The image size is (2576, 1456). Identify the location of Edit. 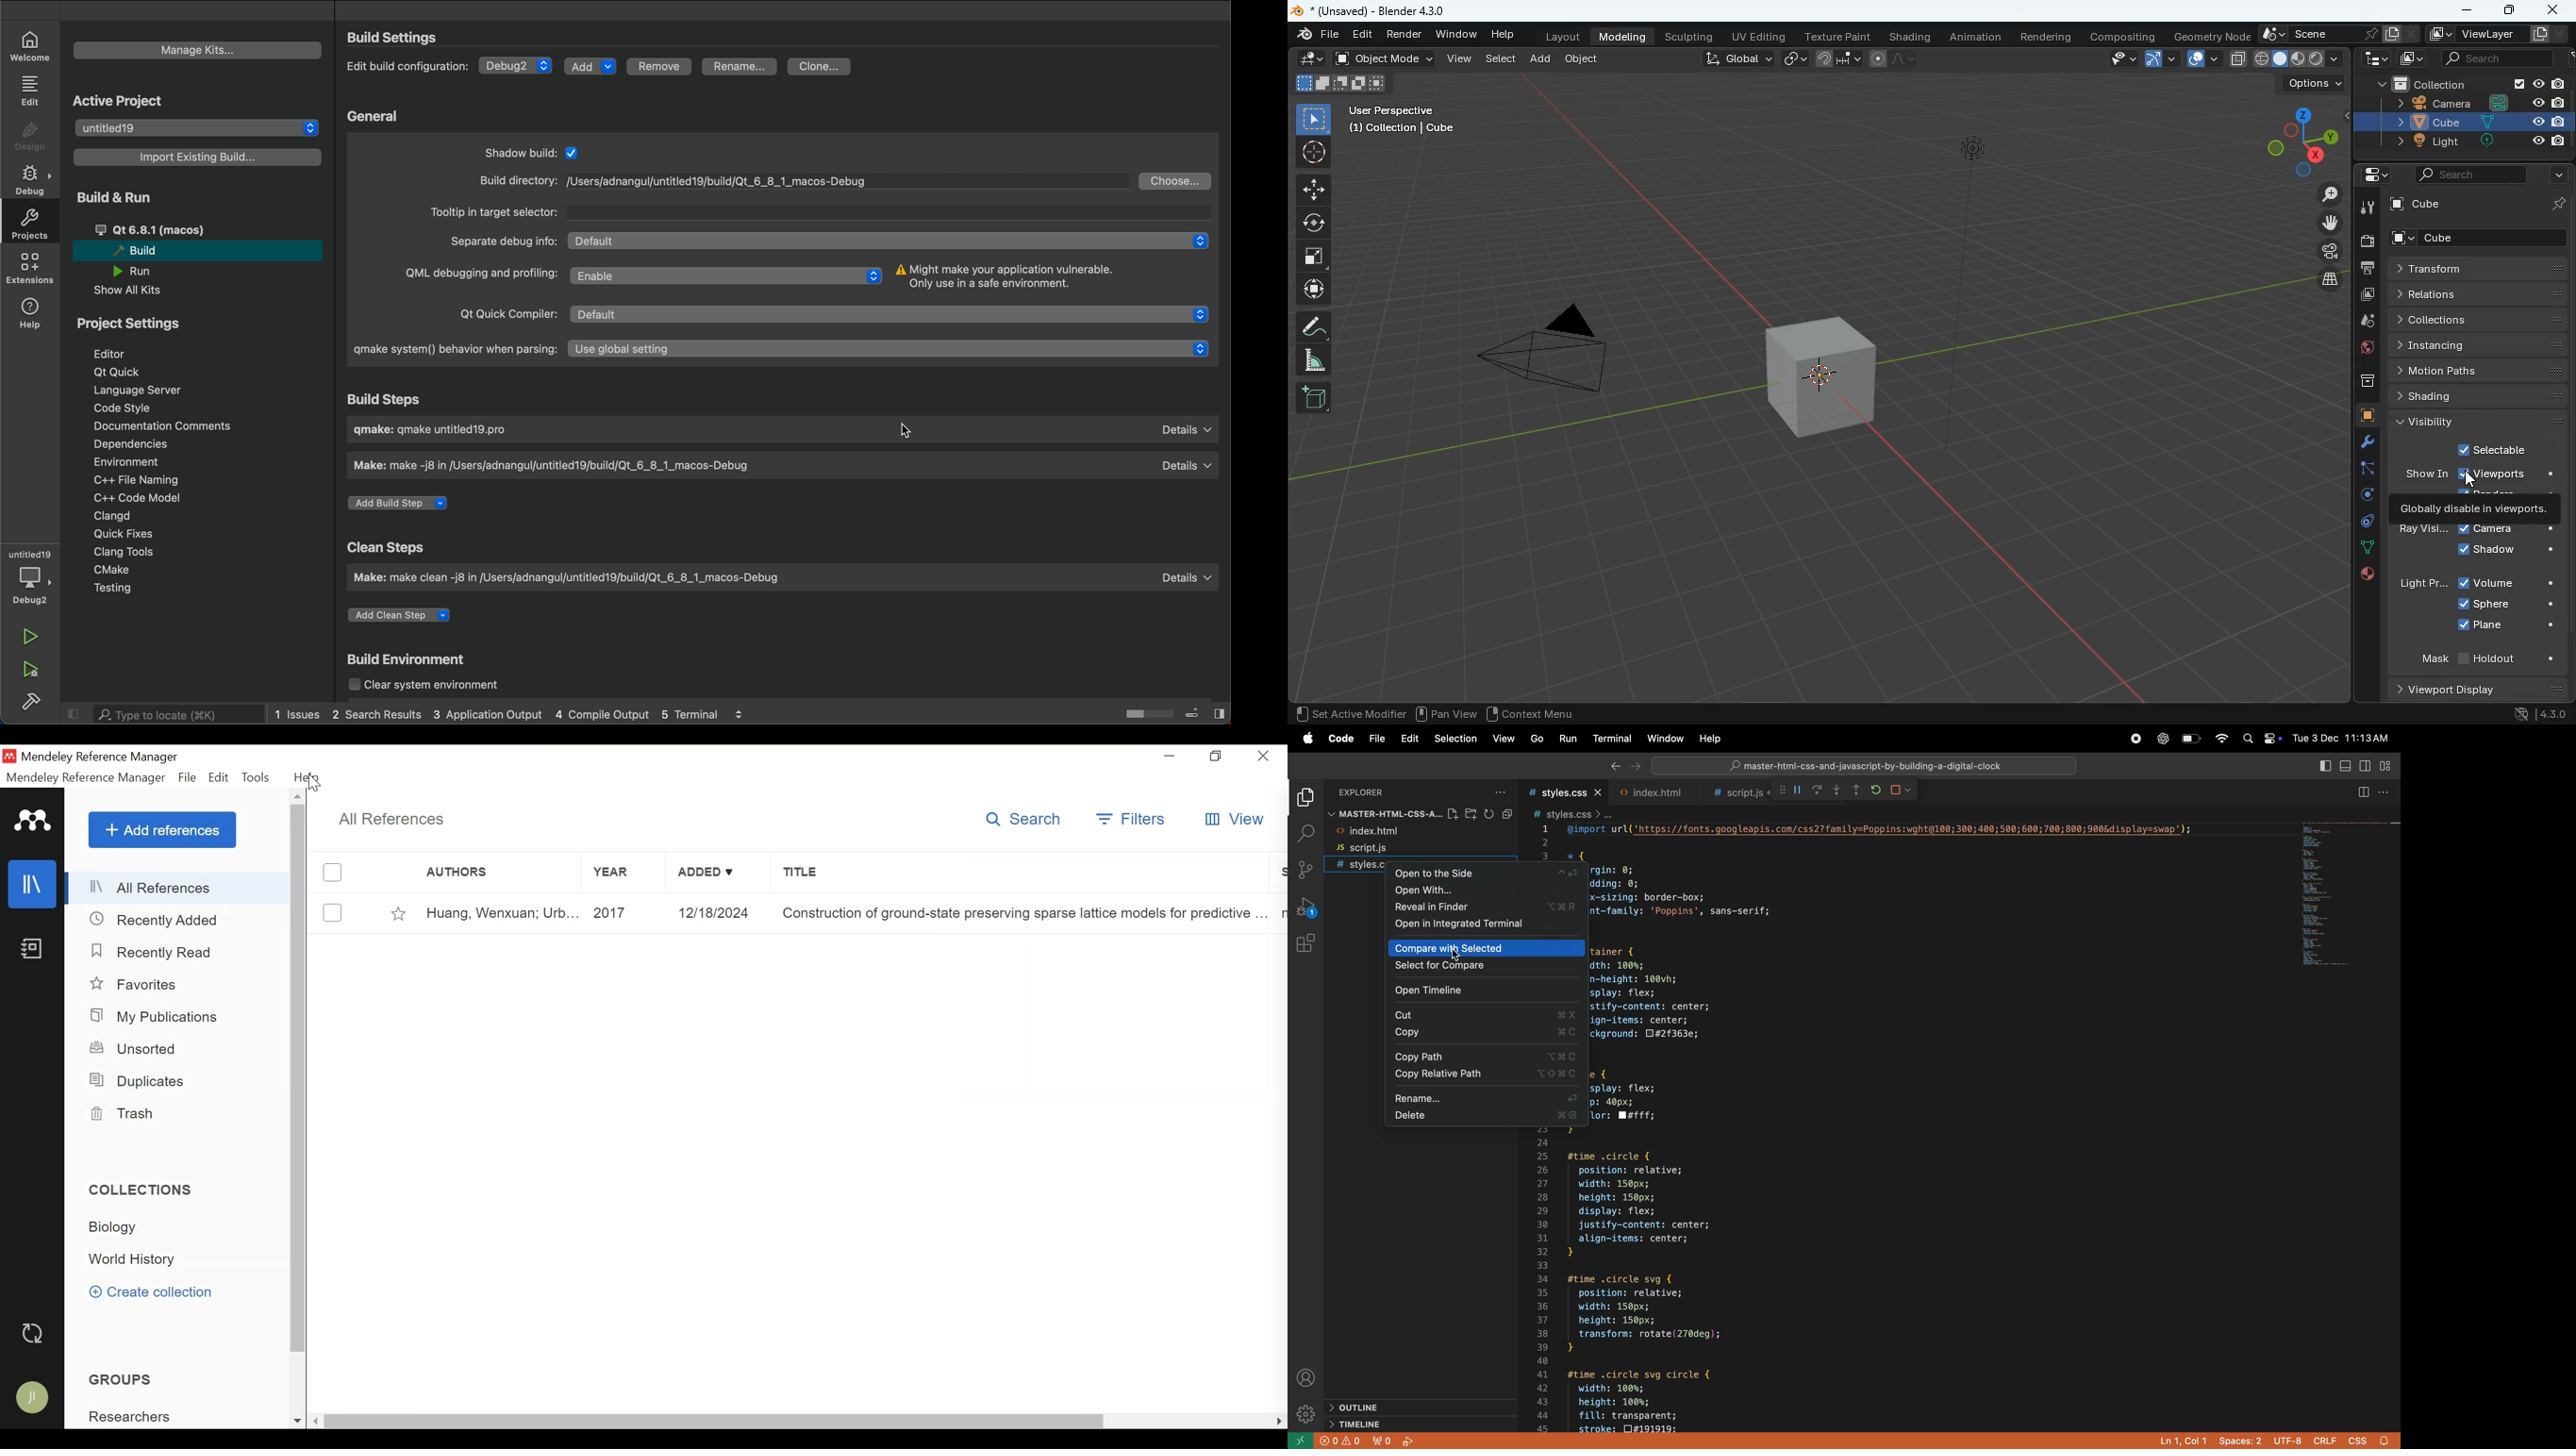
(223, 778).